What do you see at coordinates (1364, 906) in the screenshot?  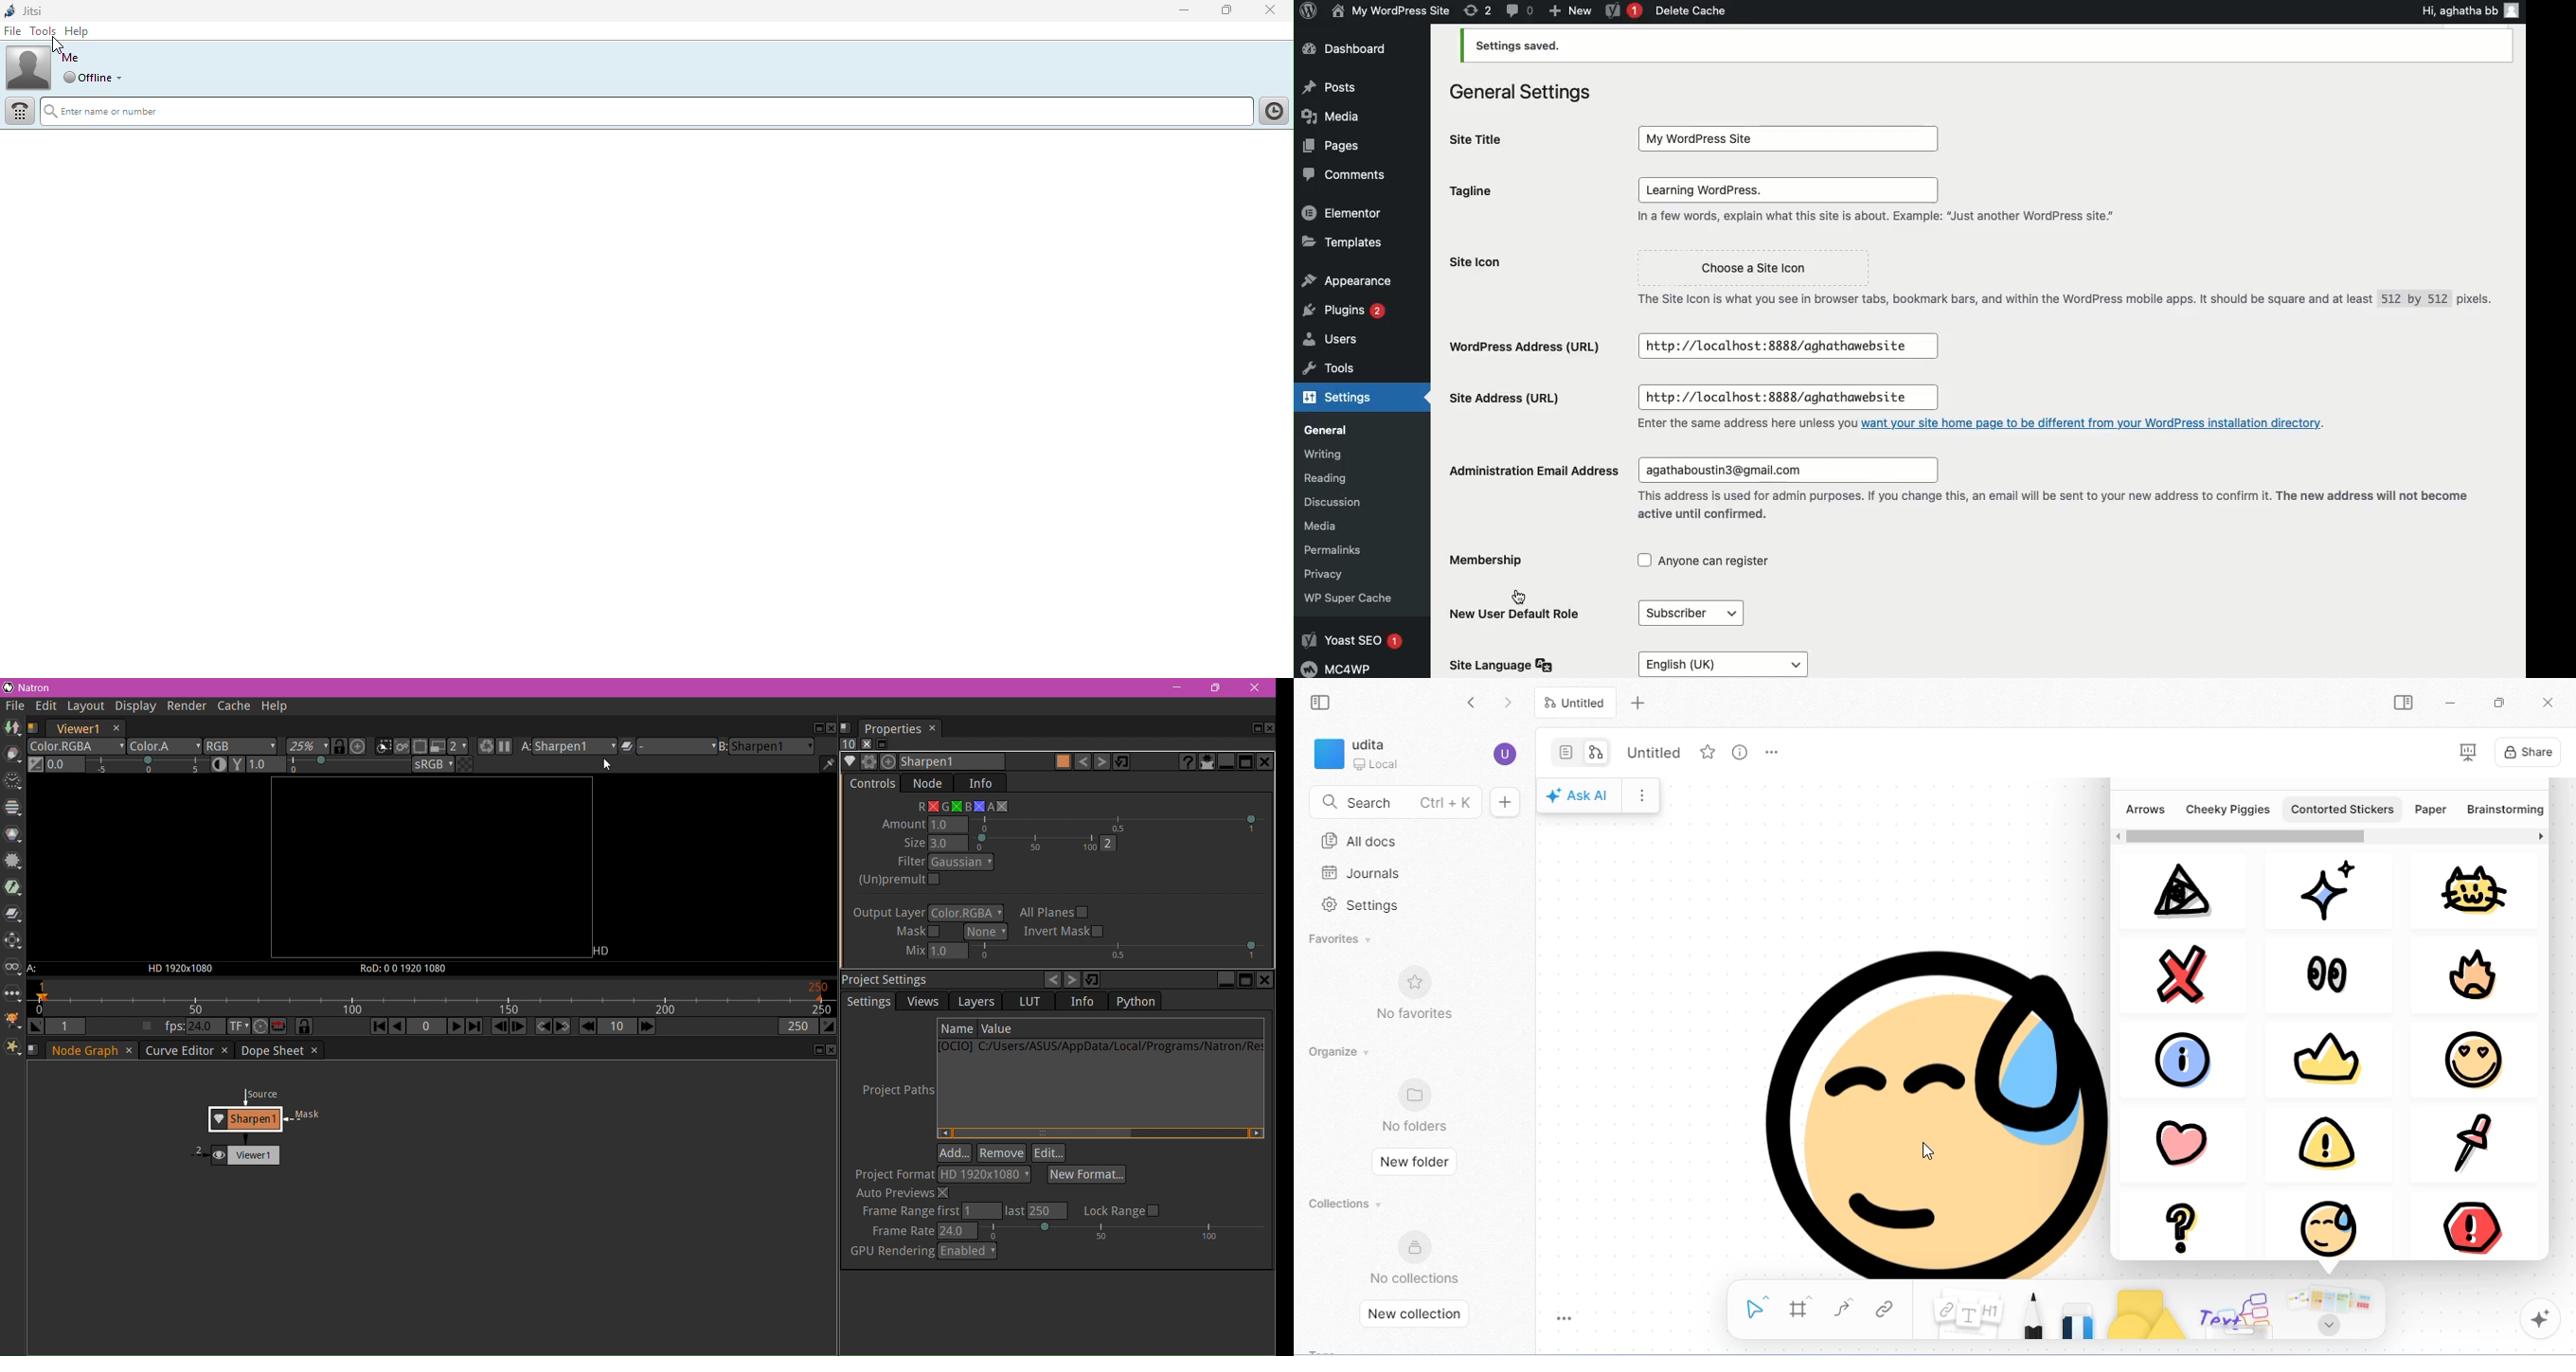 I see `settings` at bounding box center [1364, 906].